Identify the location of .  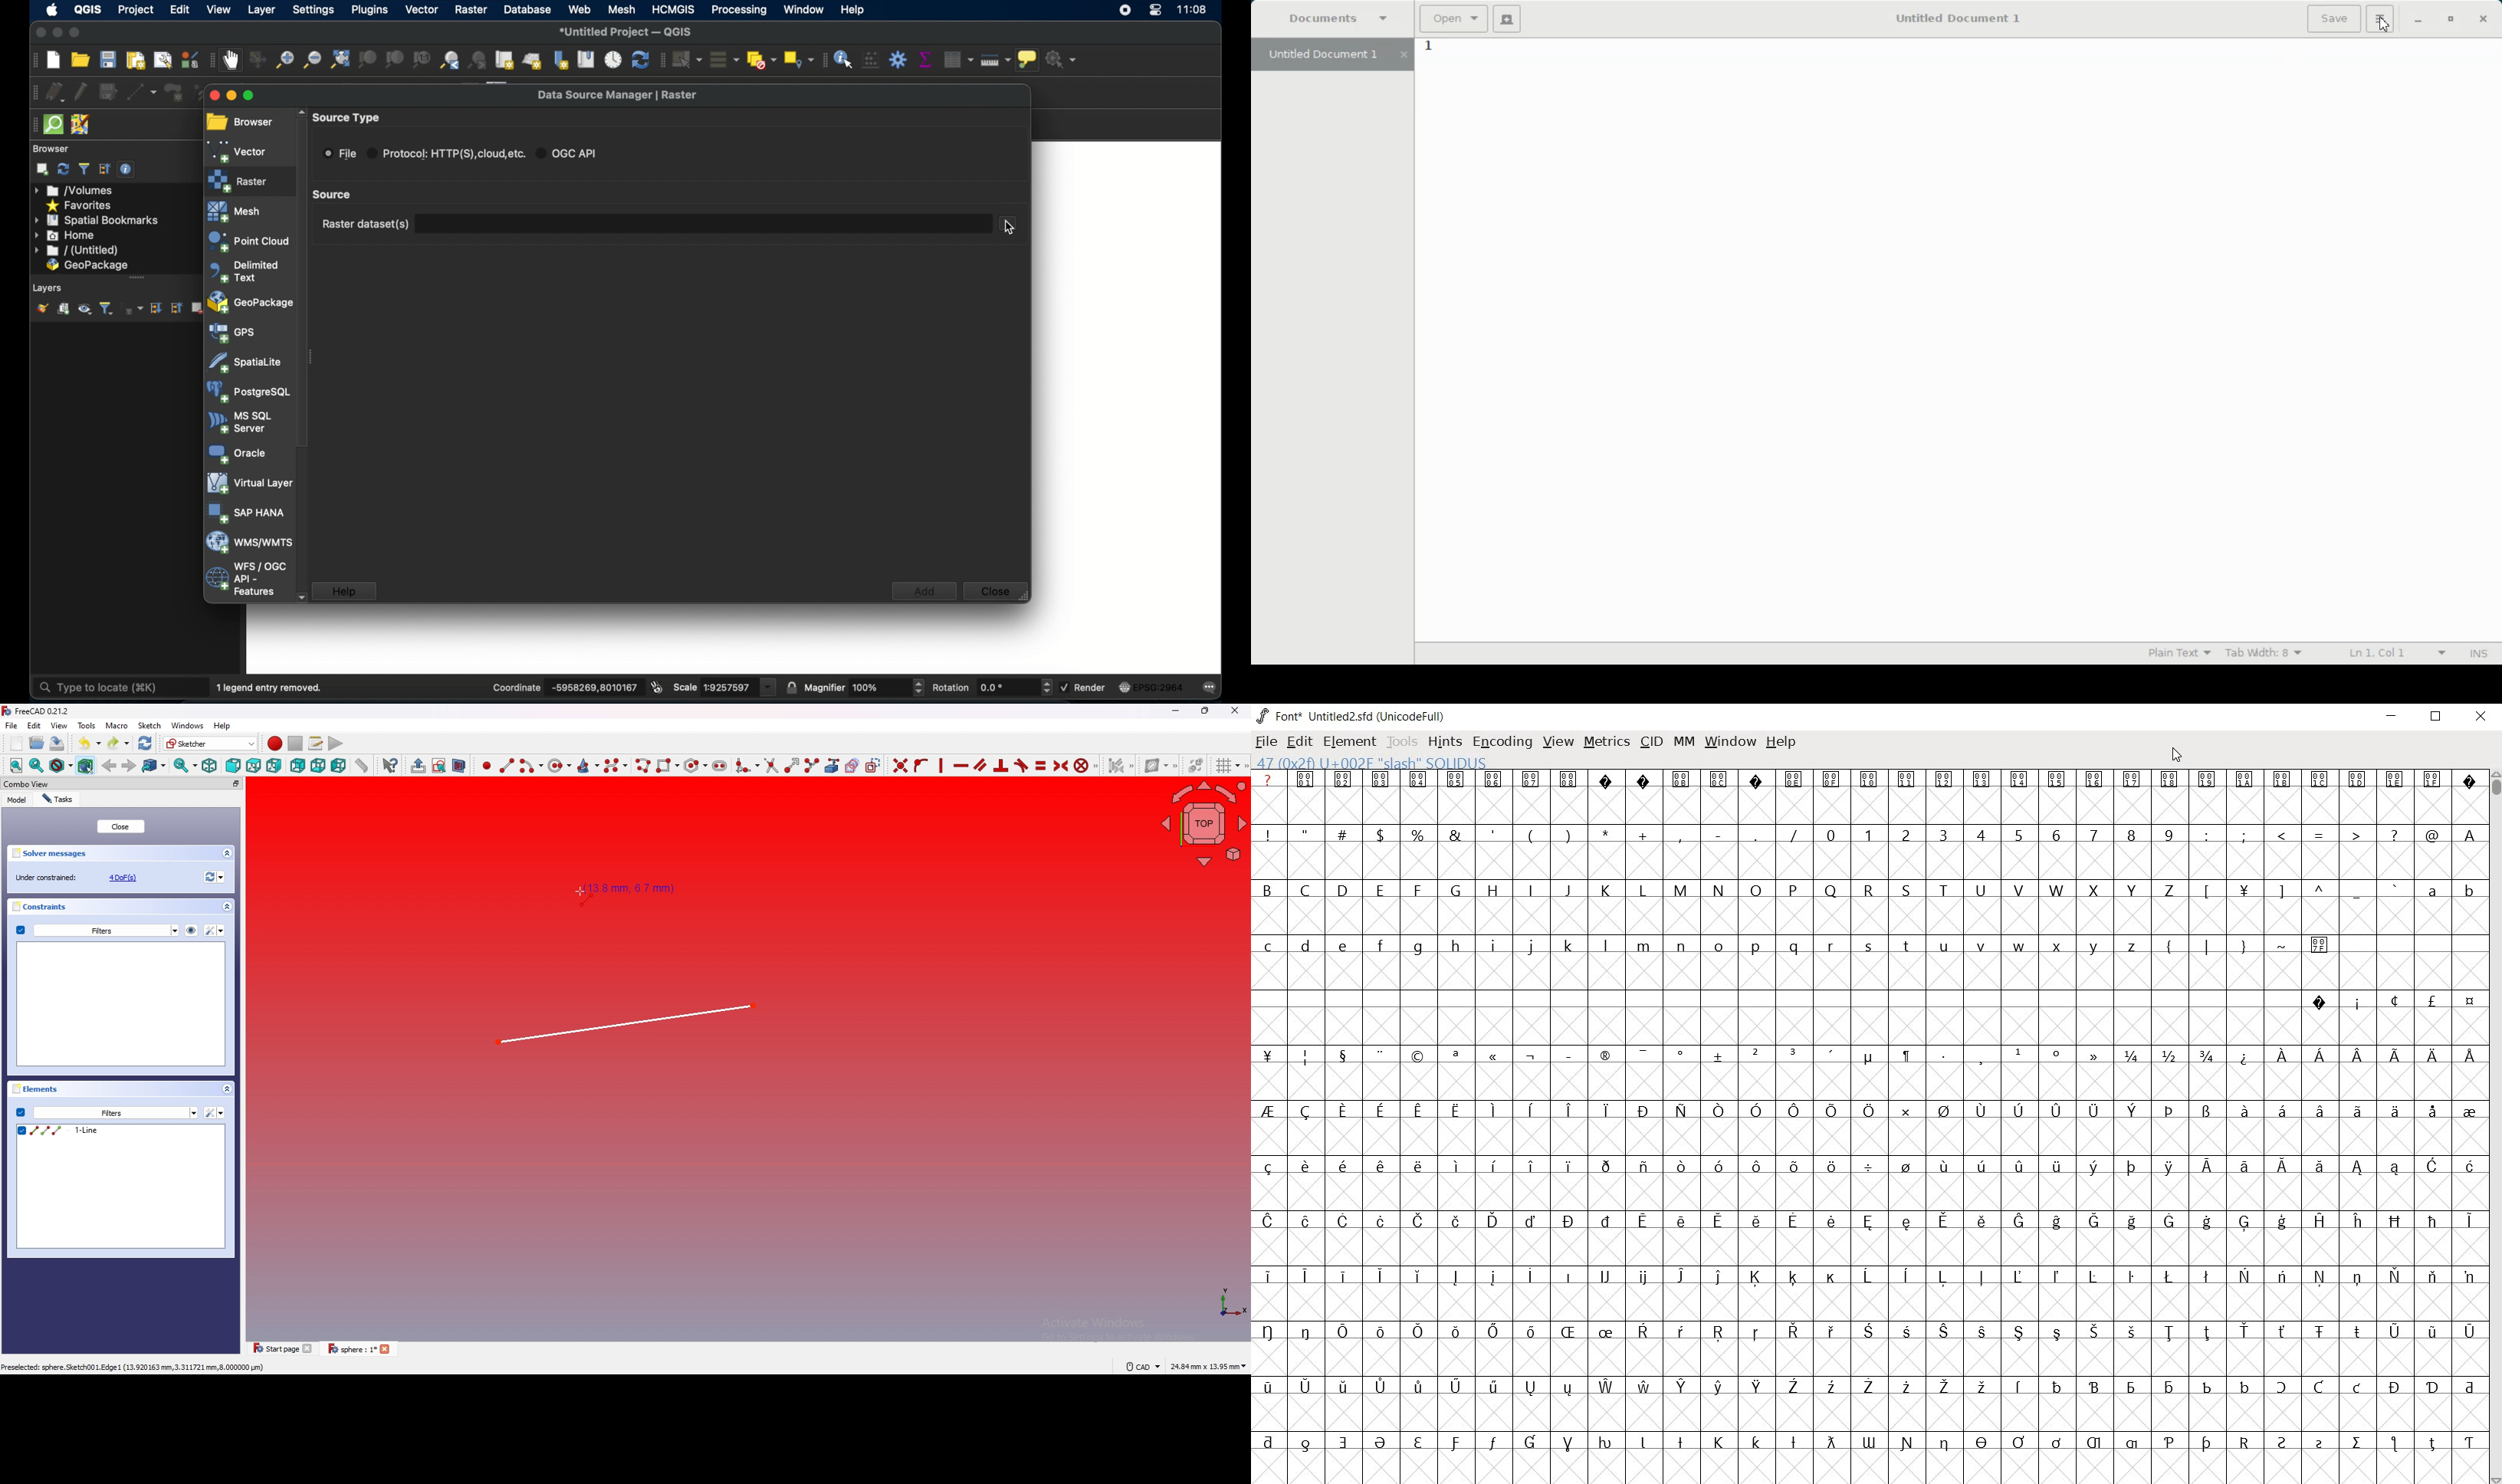
(1867, 1440).